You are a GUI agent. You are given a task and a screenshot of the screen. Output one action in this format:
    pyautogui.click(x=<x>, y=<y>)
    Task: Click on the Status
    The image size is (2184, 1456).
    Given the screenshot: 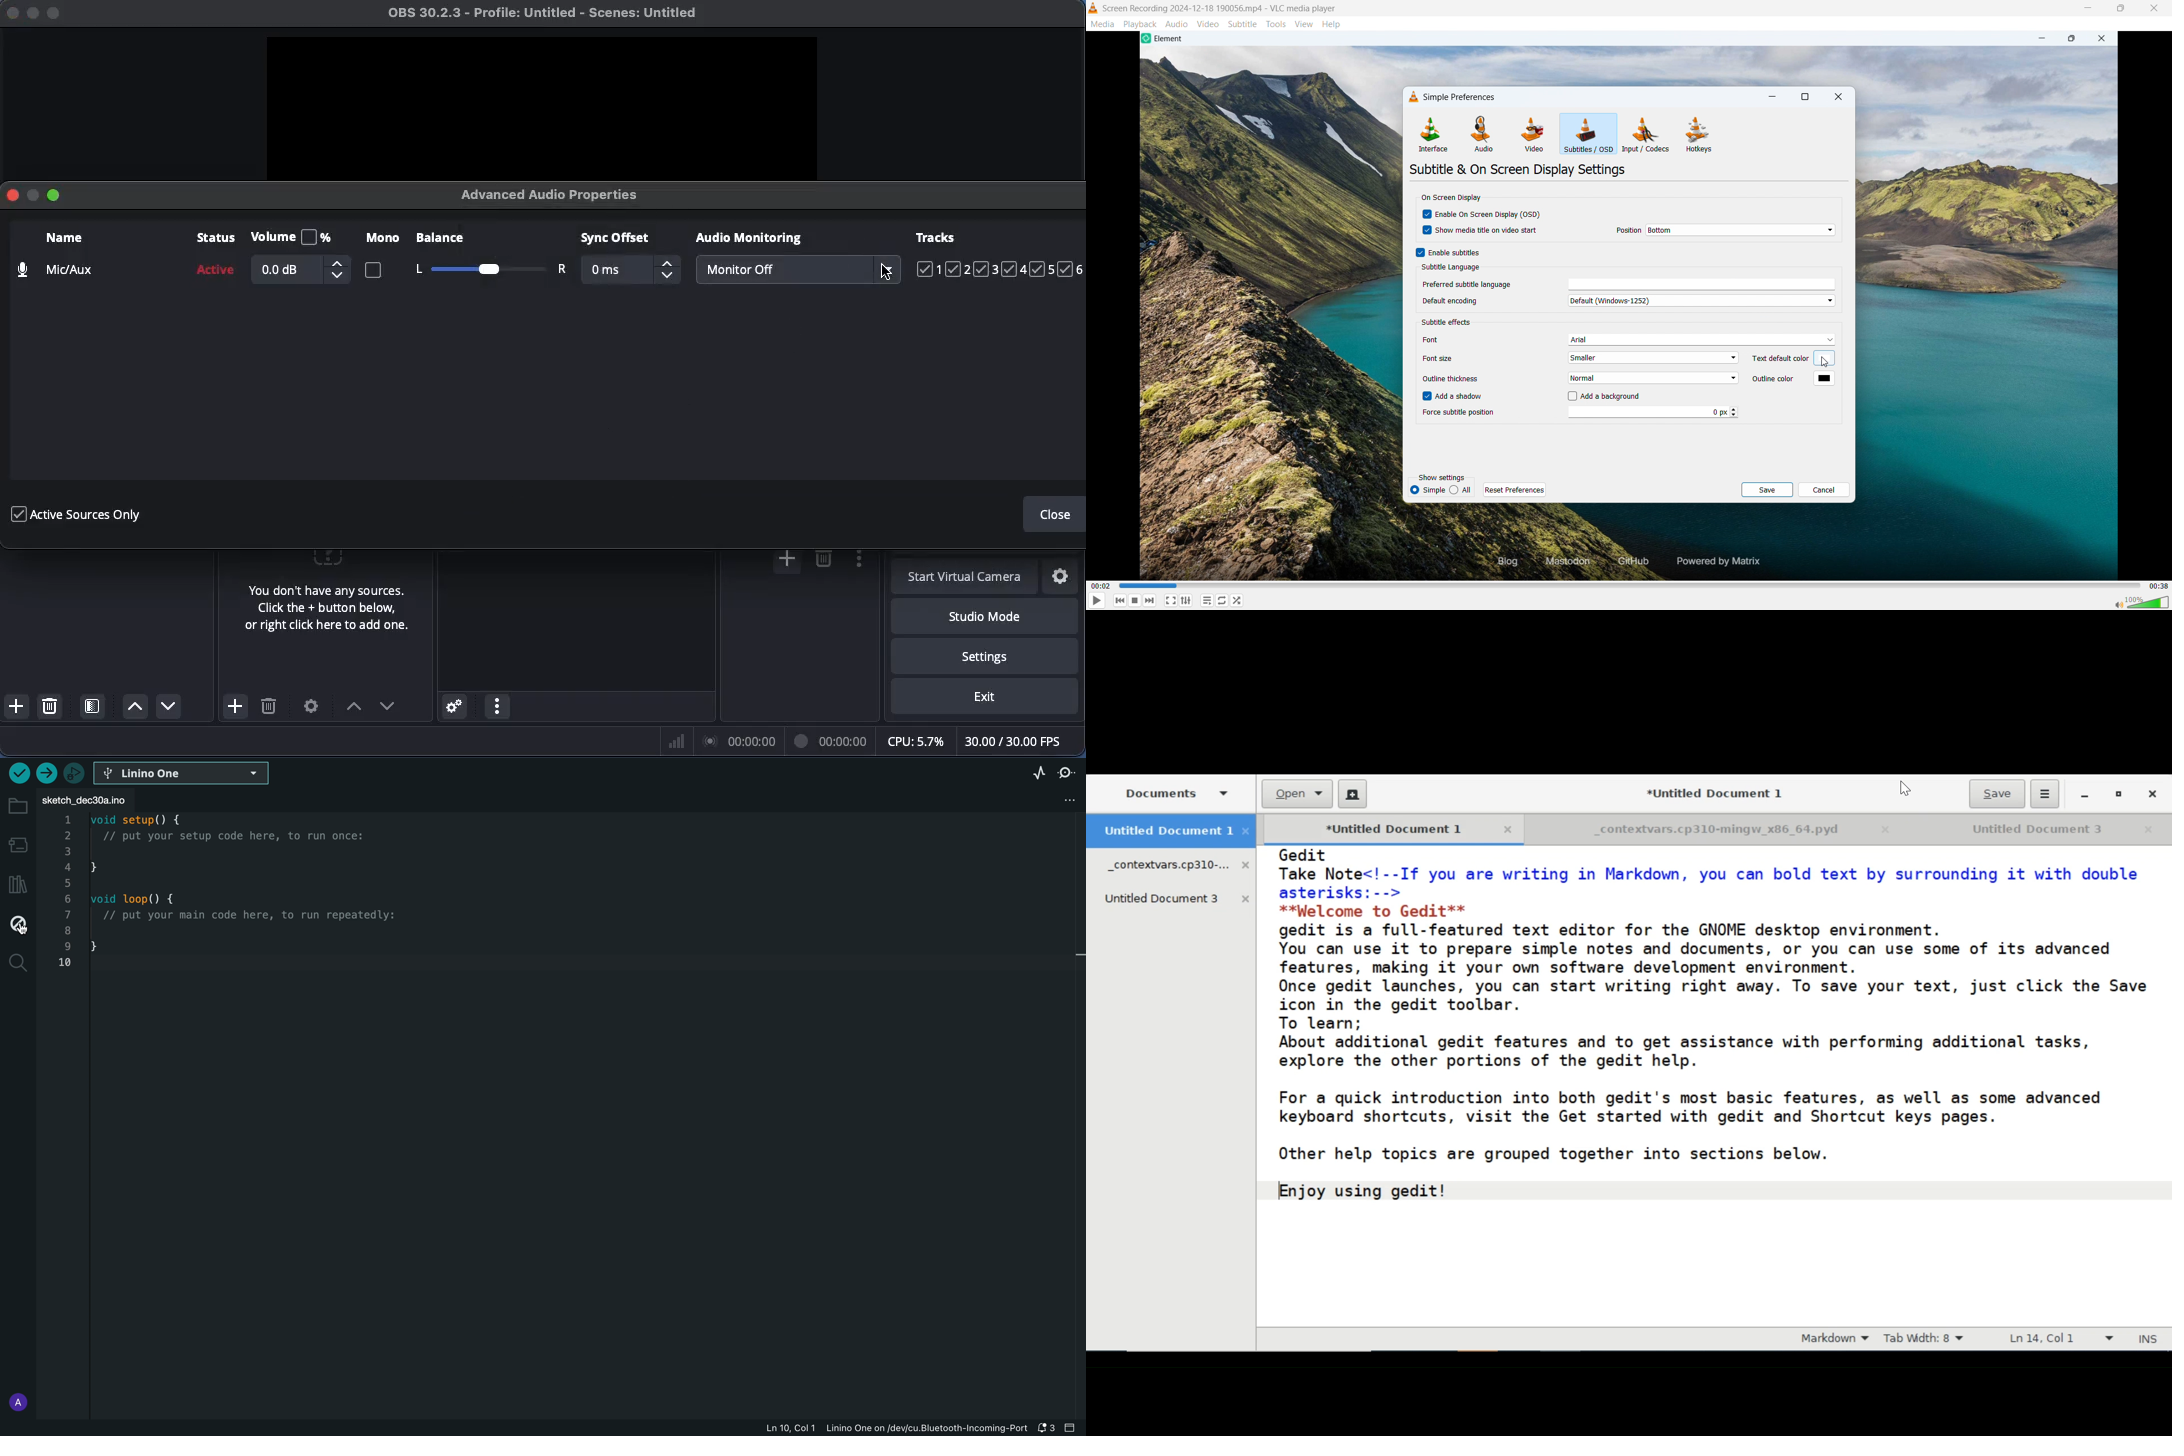 What is the action you would take?
    pyautogui.click(x=213, y=259)
    